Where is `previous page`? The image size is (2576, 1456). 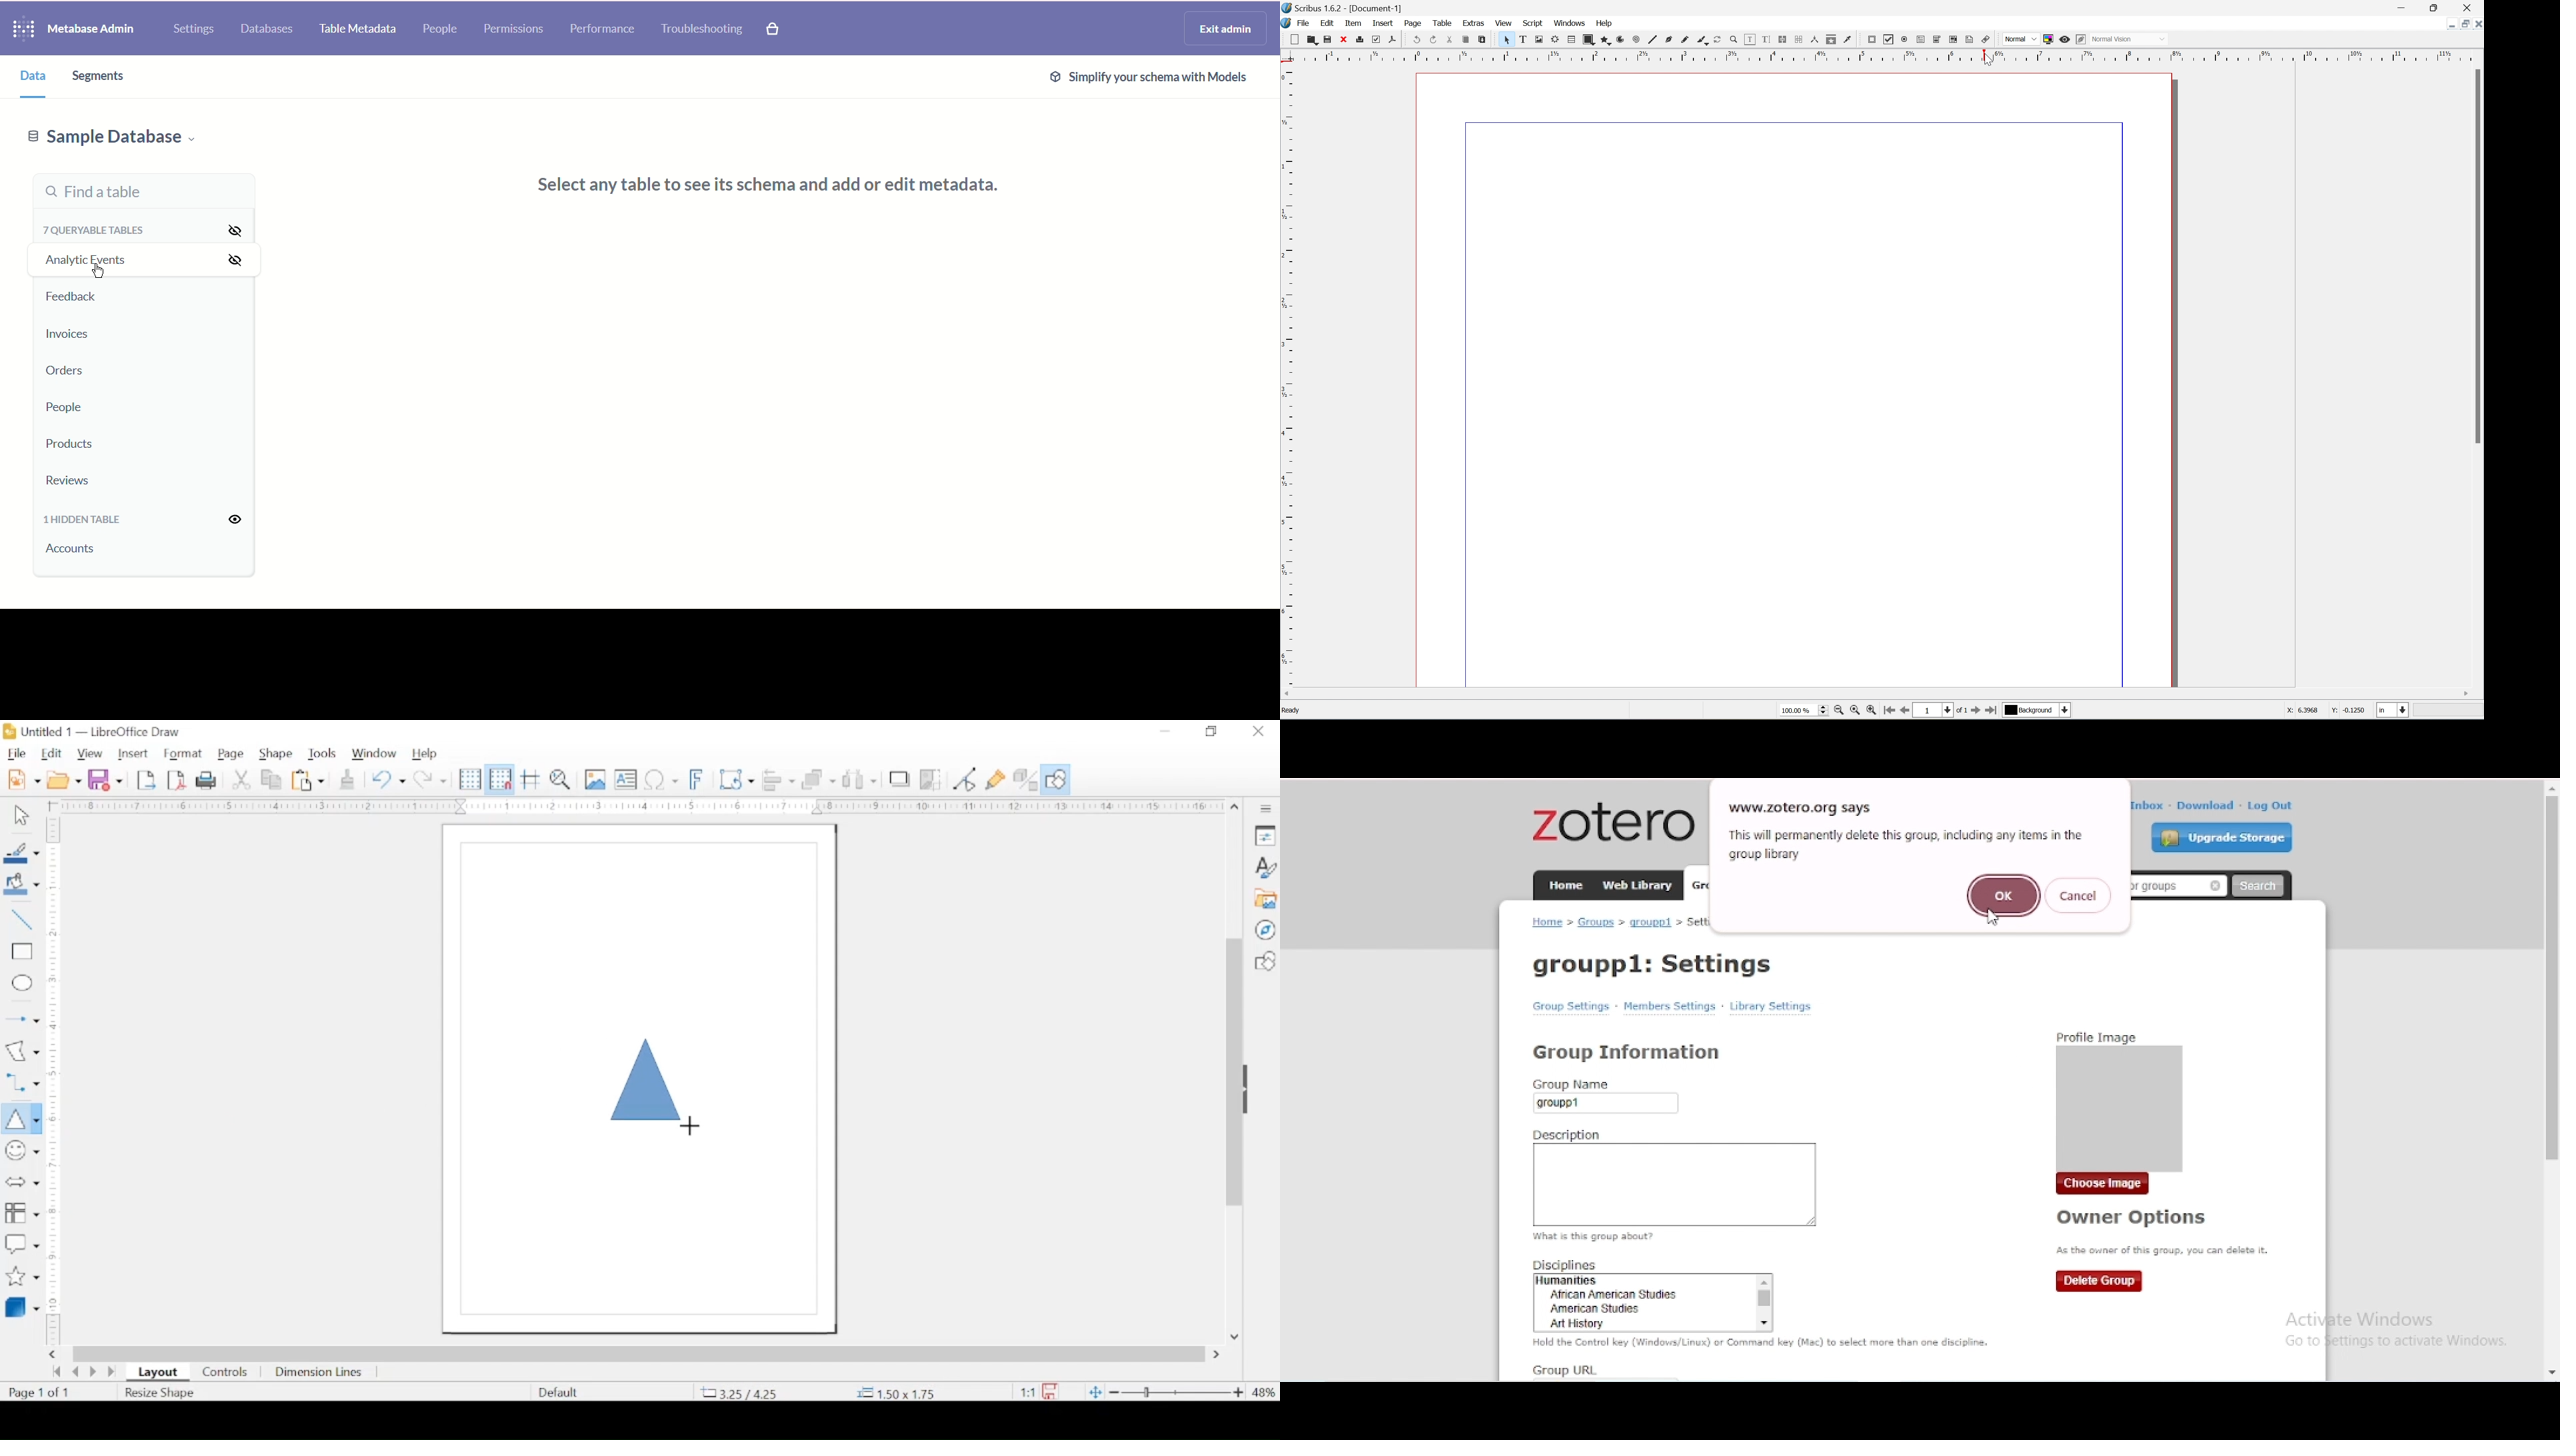
previous page is located at coordinates (75, 1372).